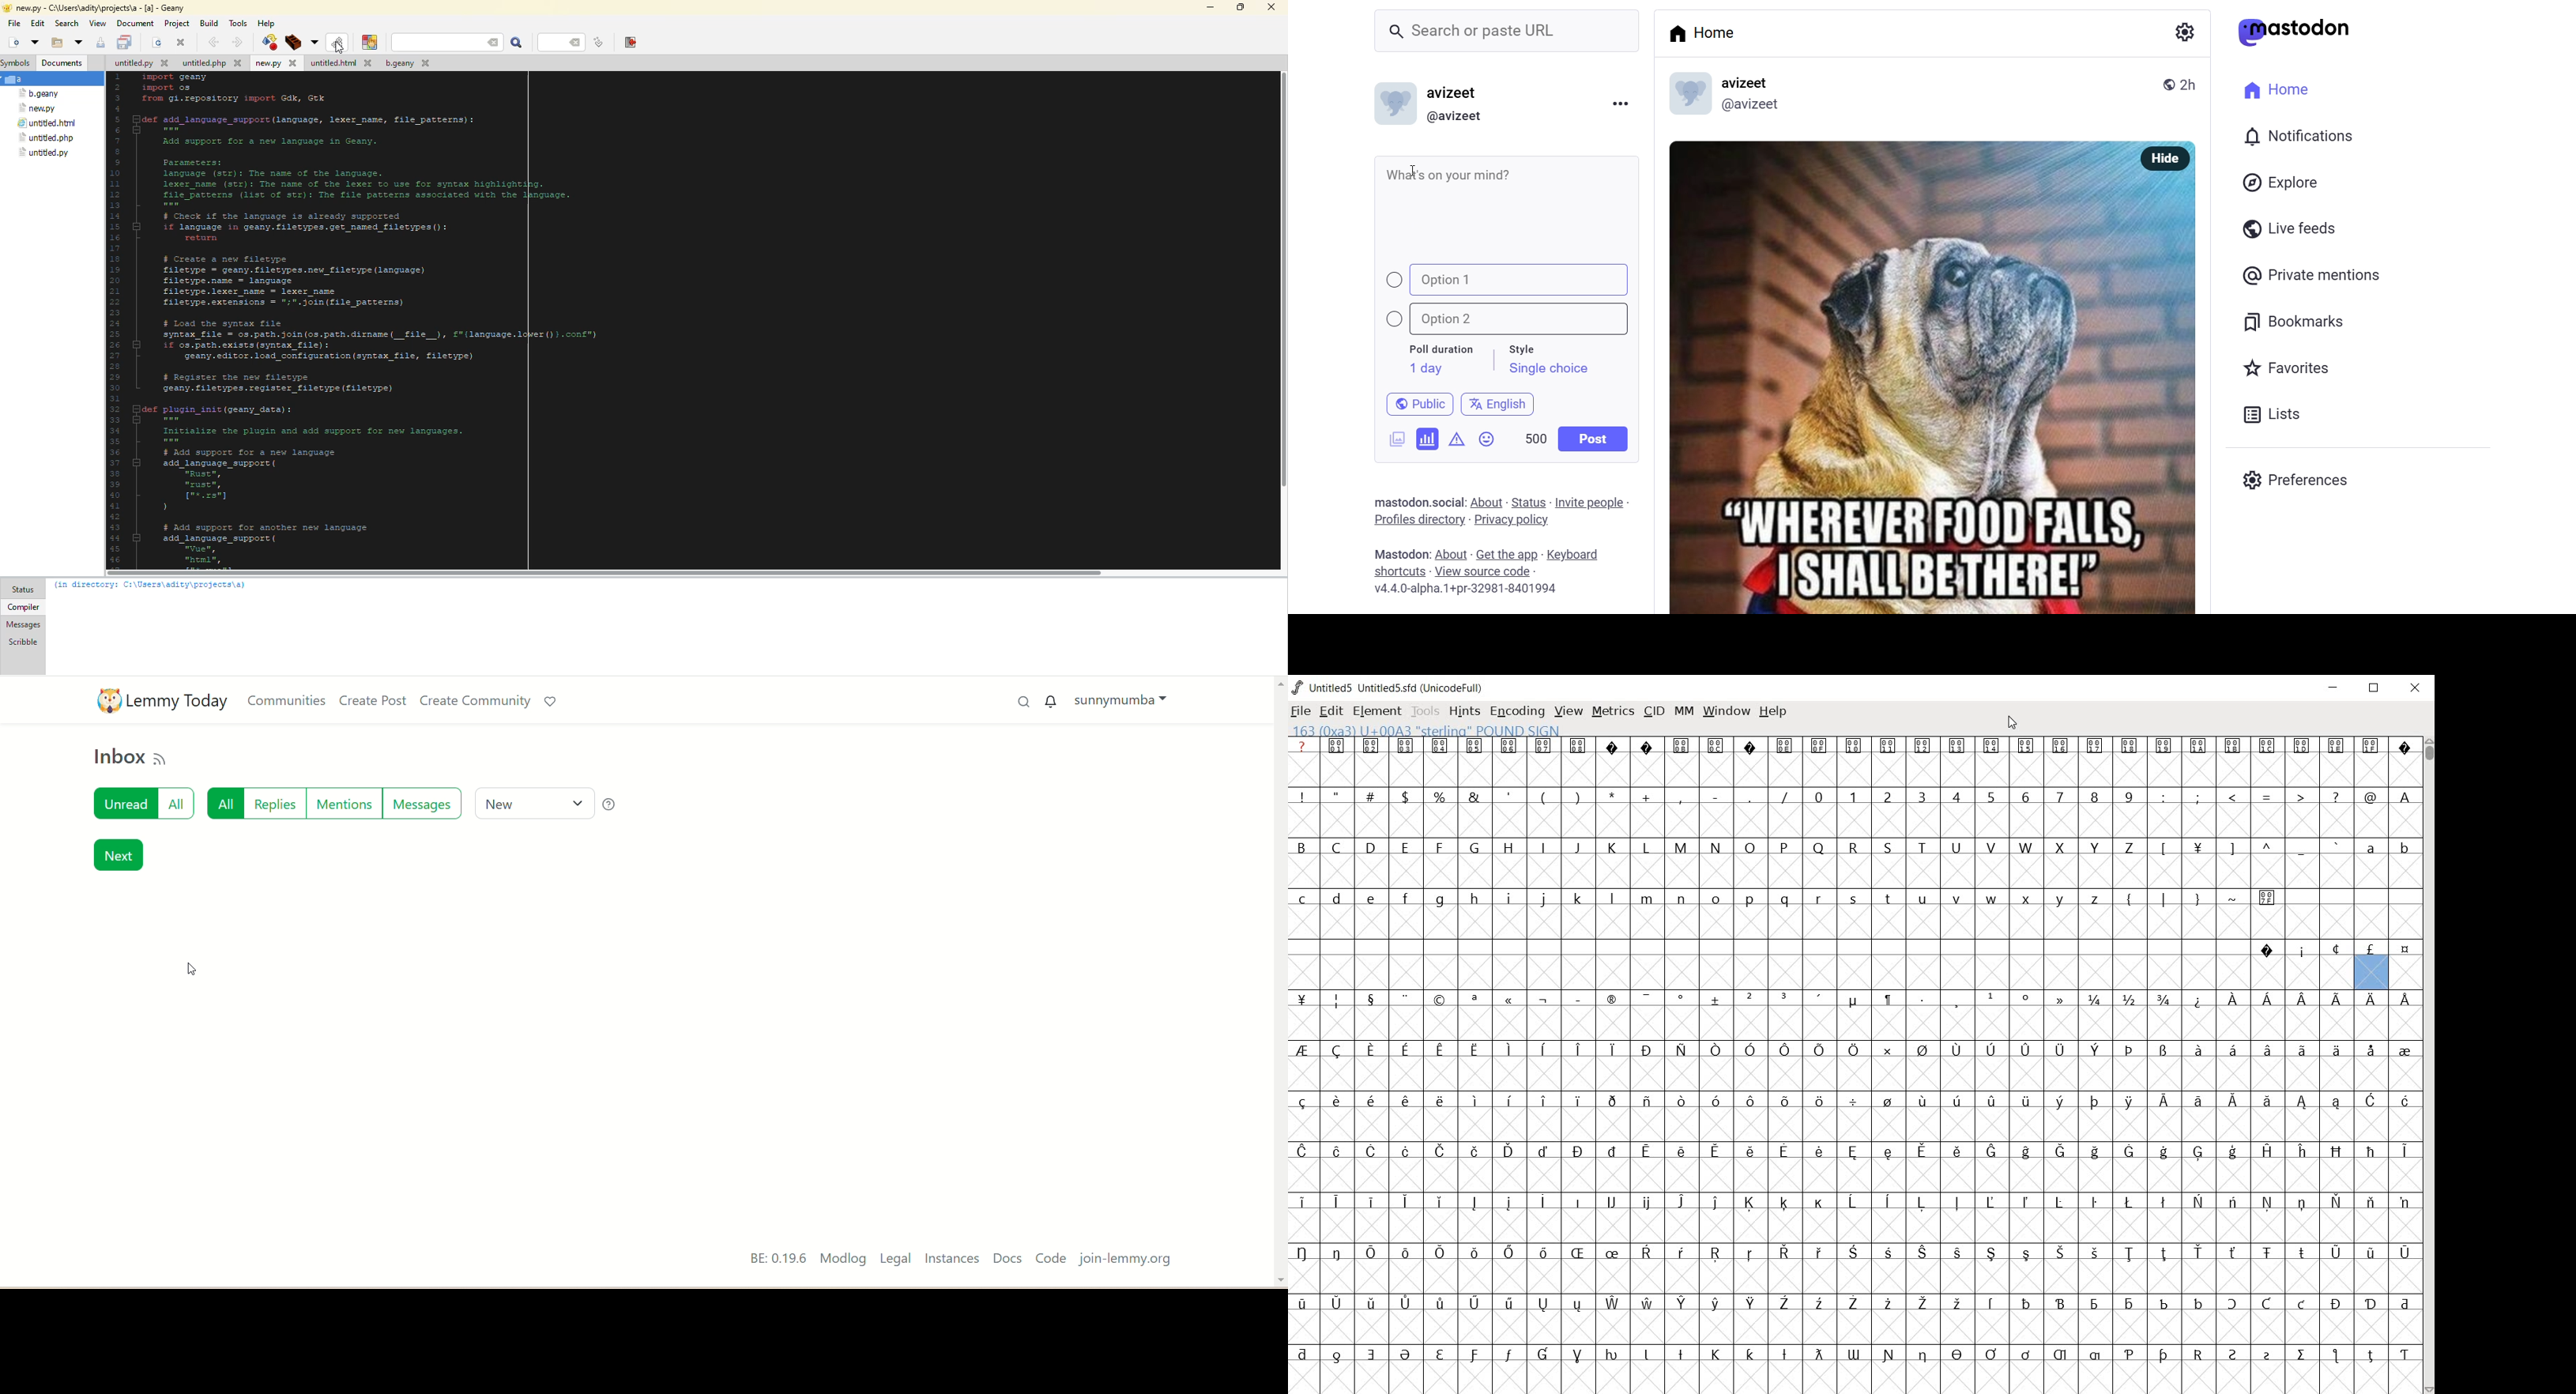 This screenshot has height=1400, width=2576. I want to click on create post, so click(372, 701).